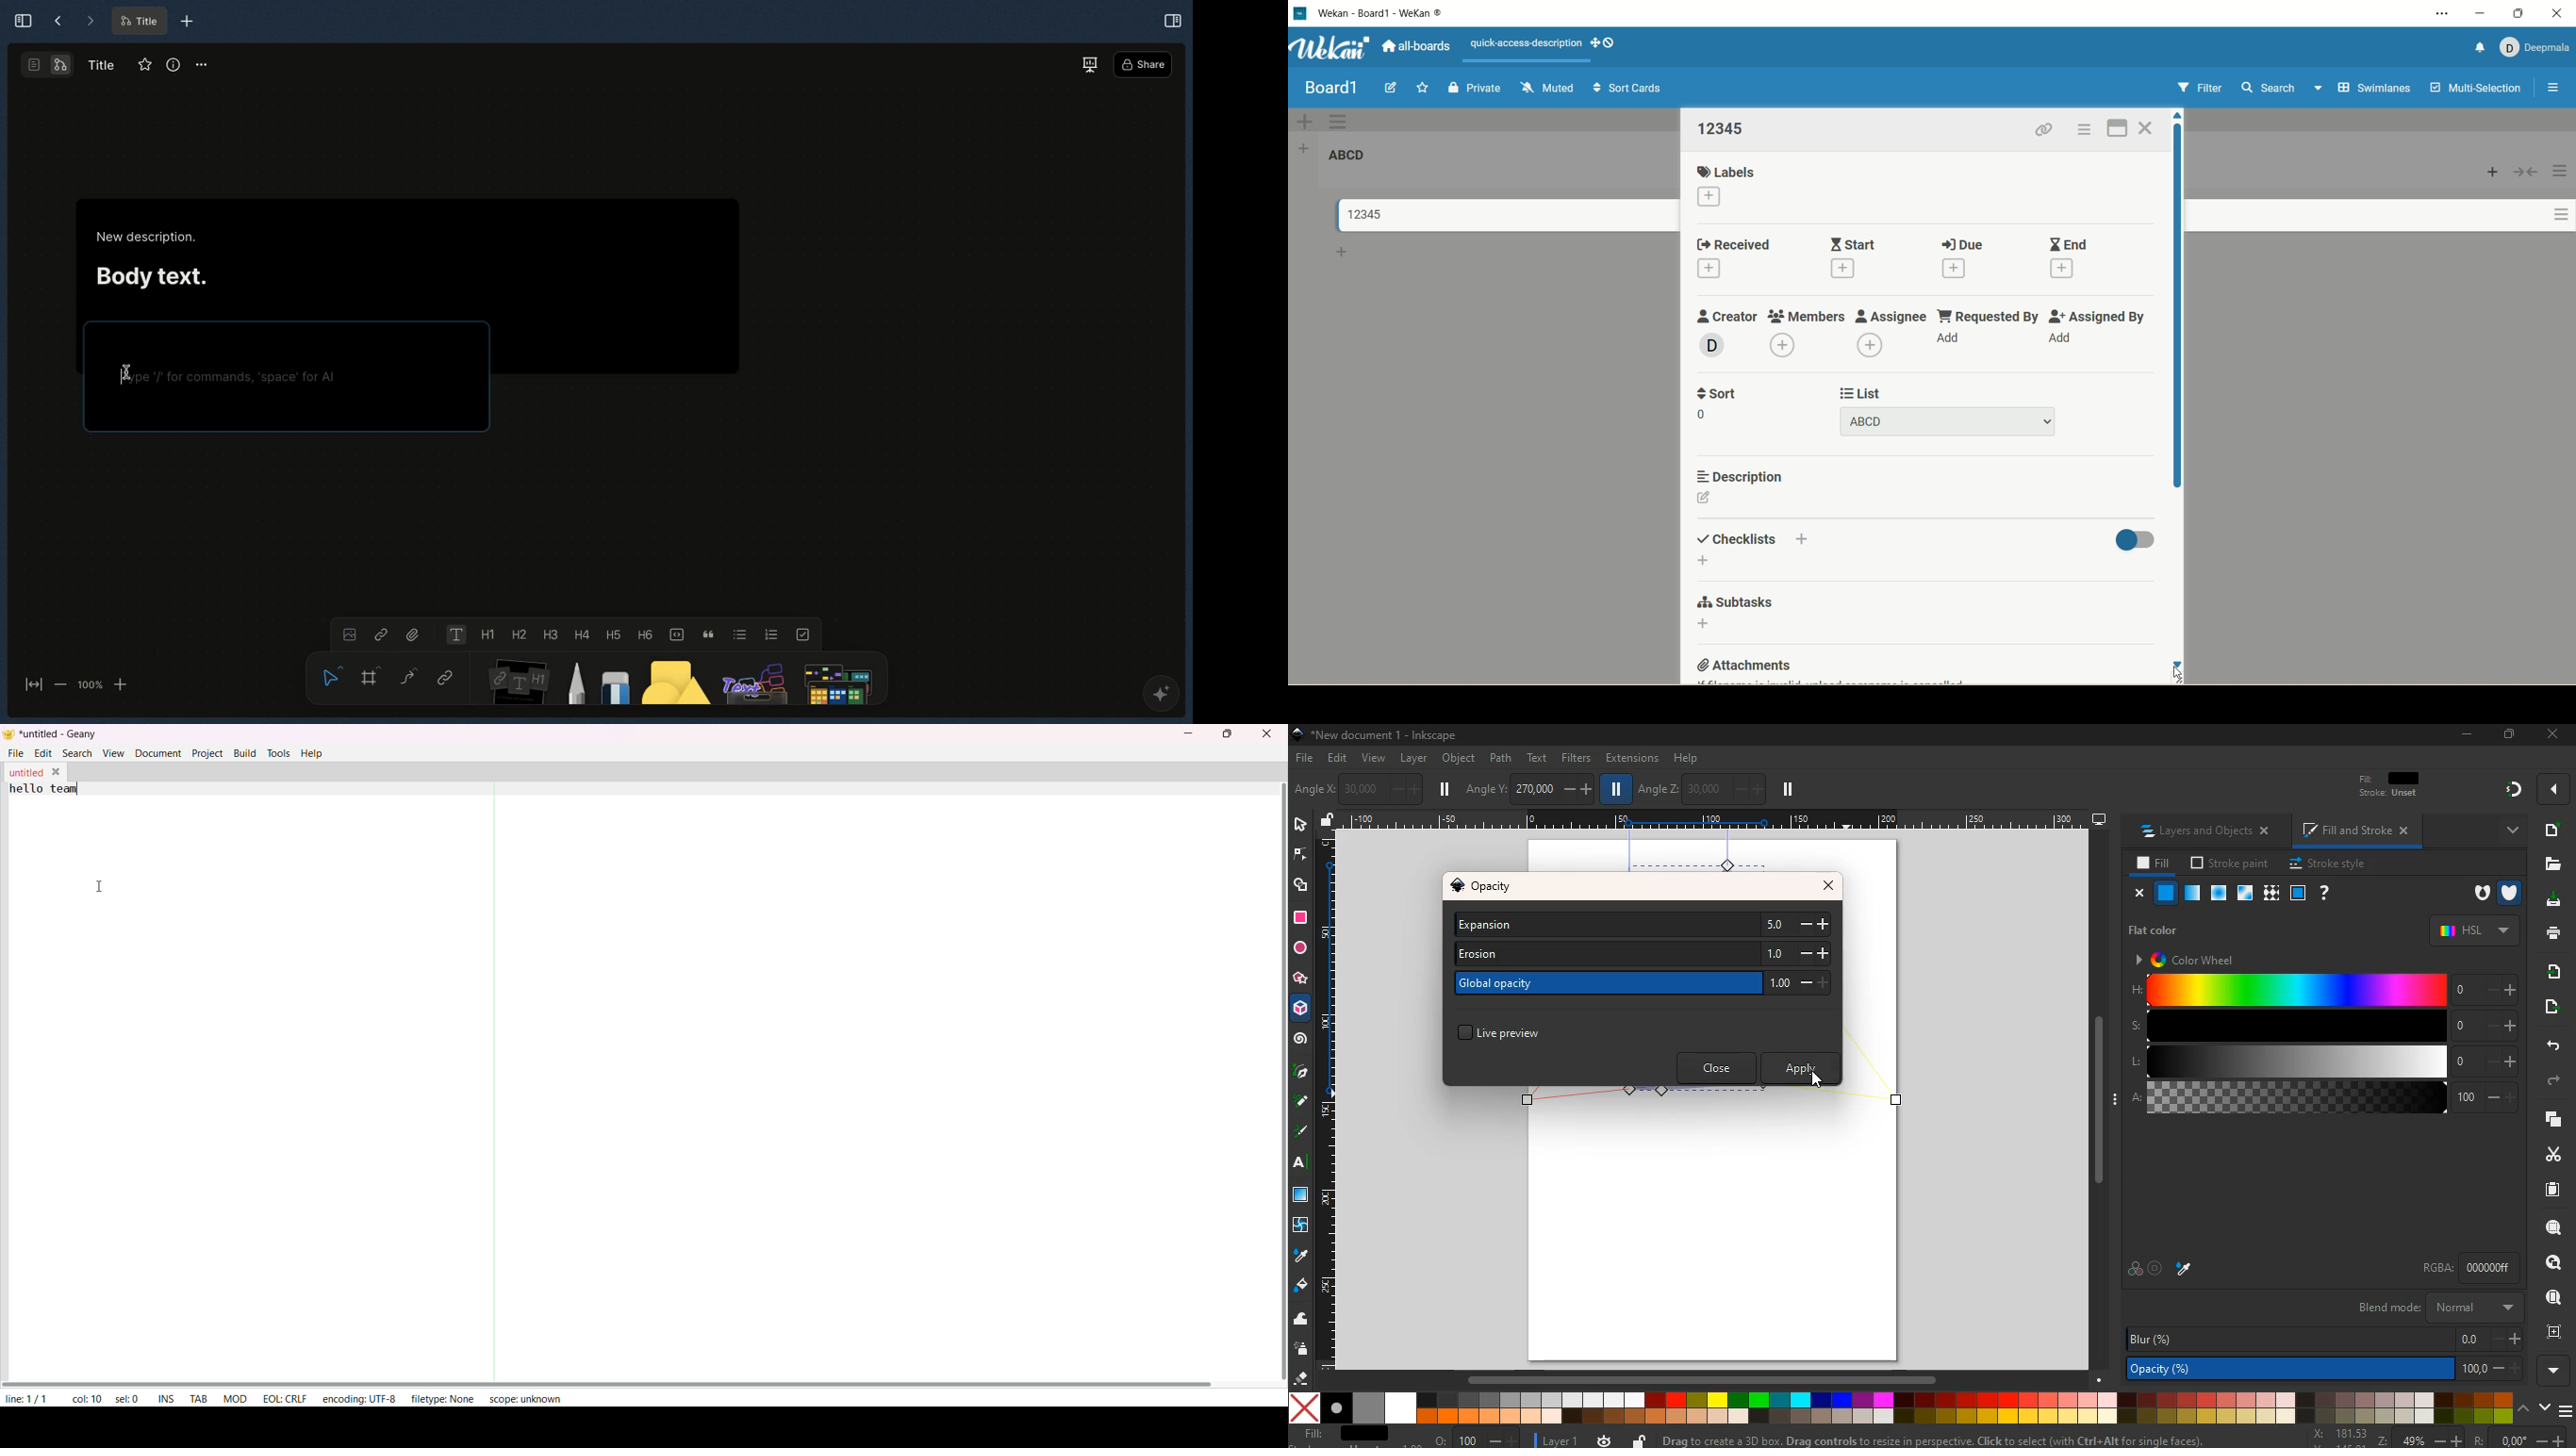 The width and height of the screenshot is (2576, 1456). What do you see at coordinates (142, 65) in the screenshot?
I see `Favorite` at bounding box center [142, 65].